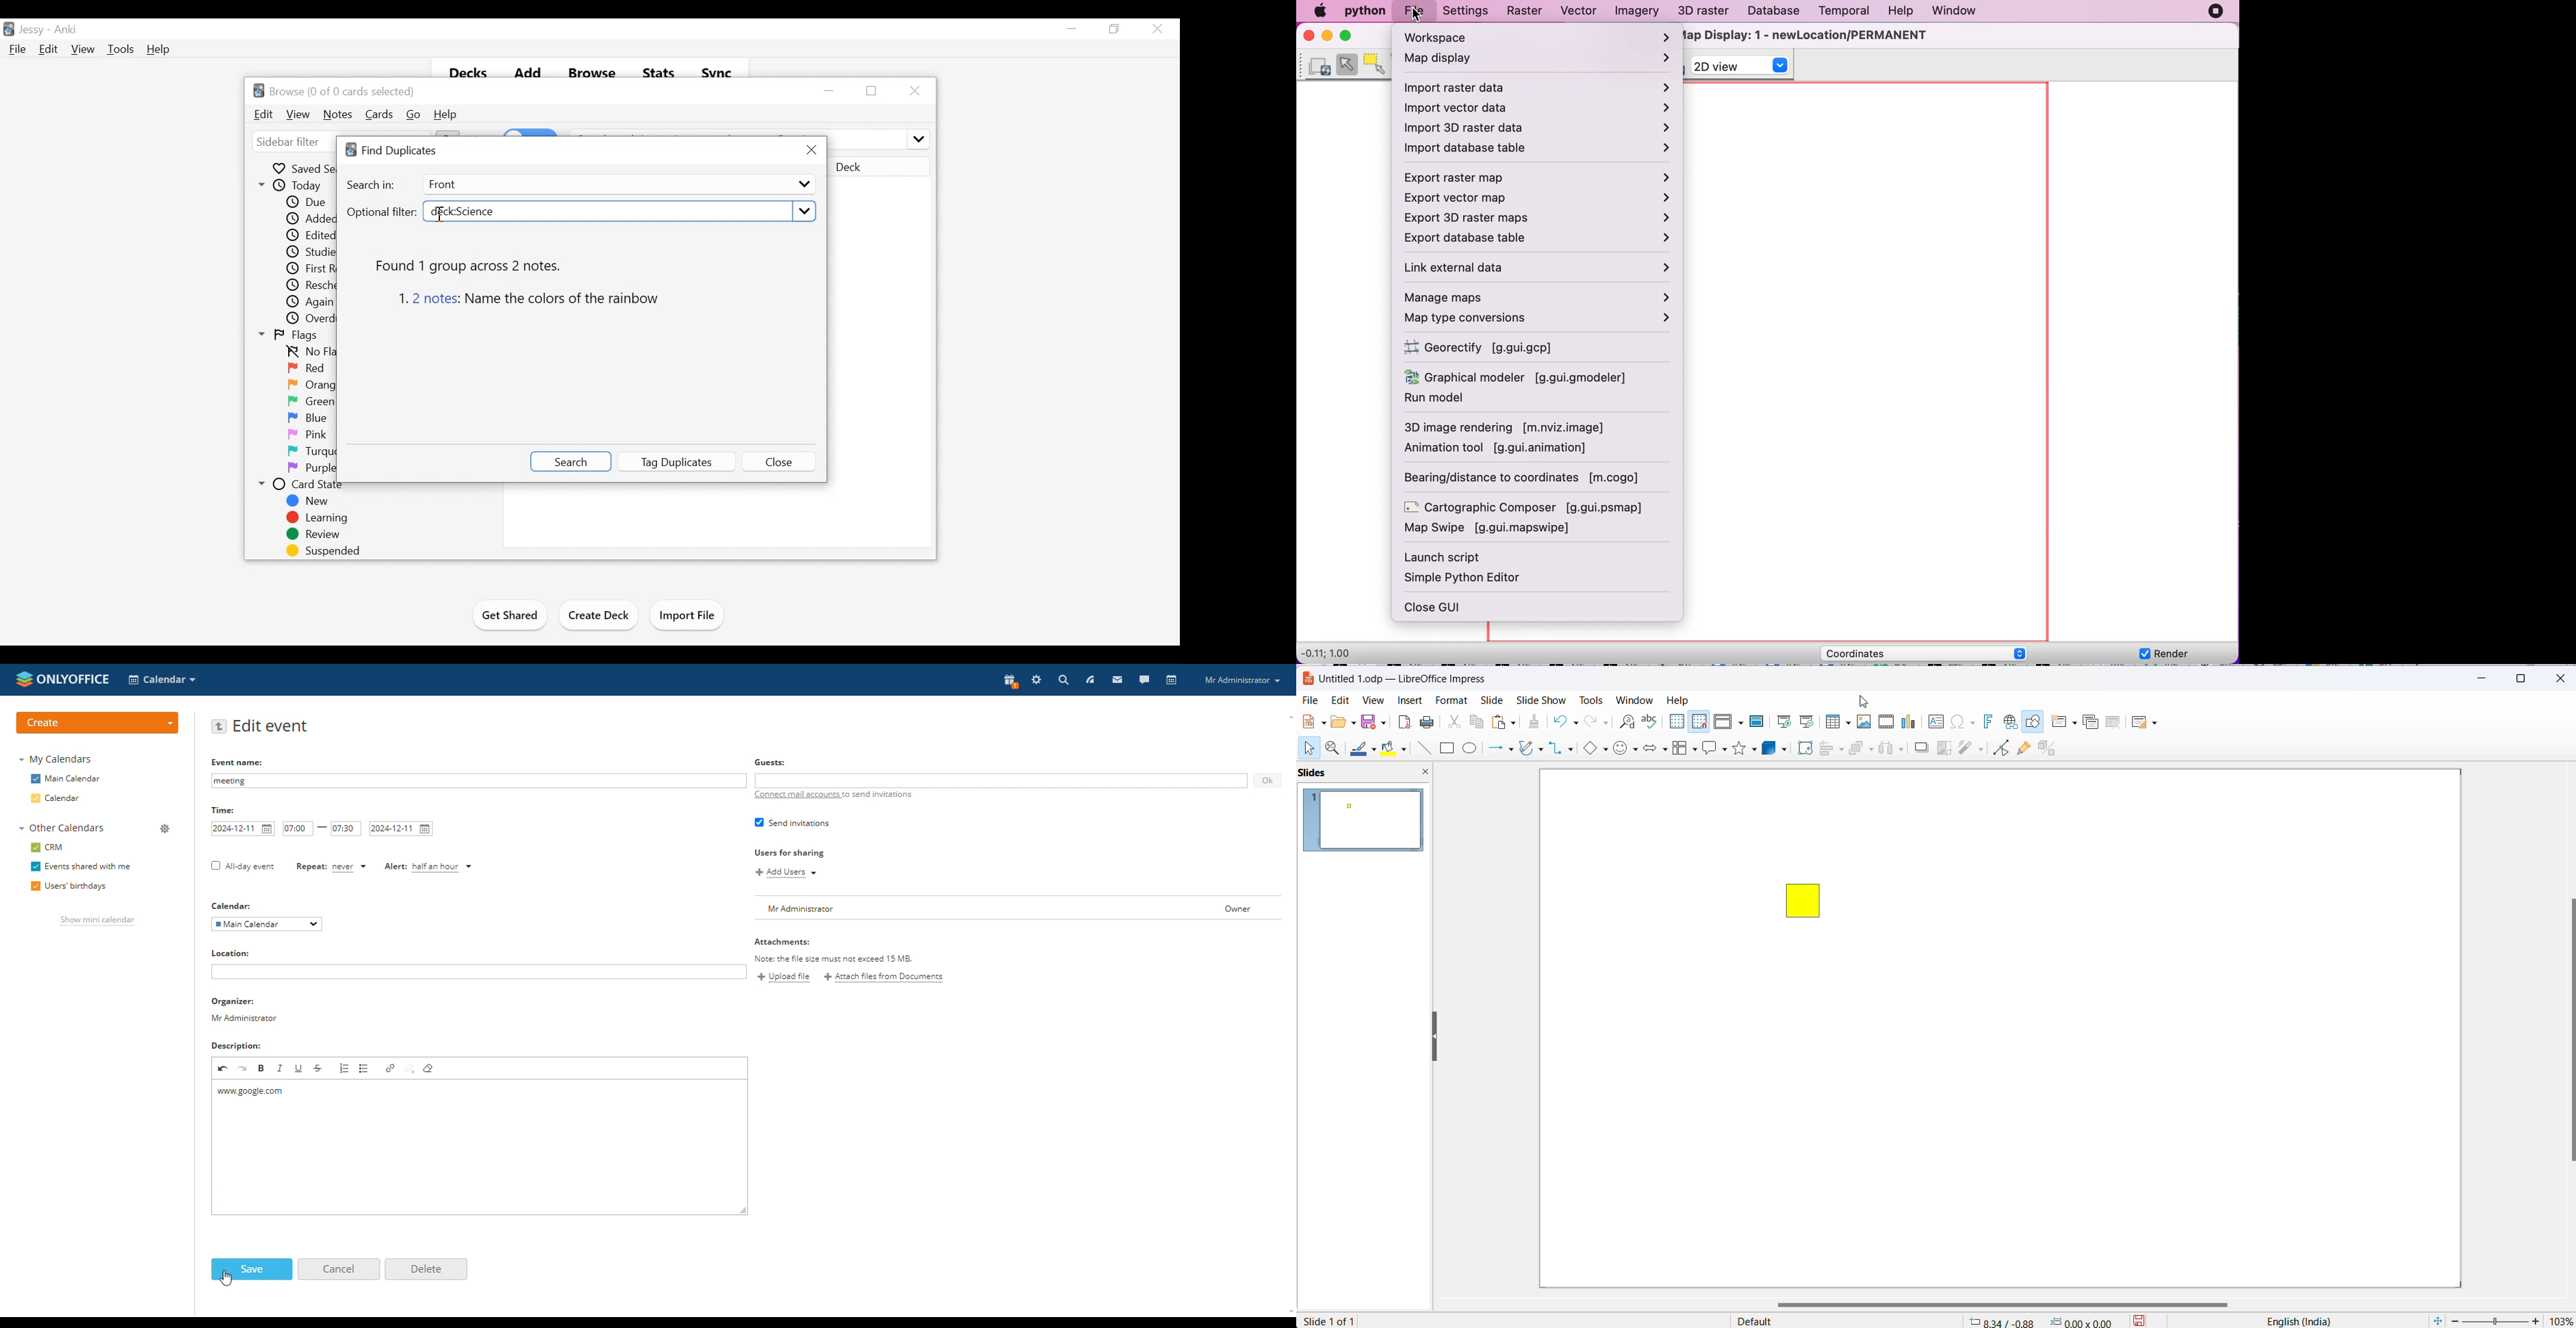  I want to click on Close, so click(781, 460).